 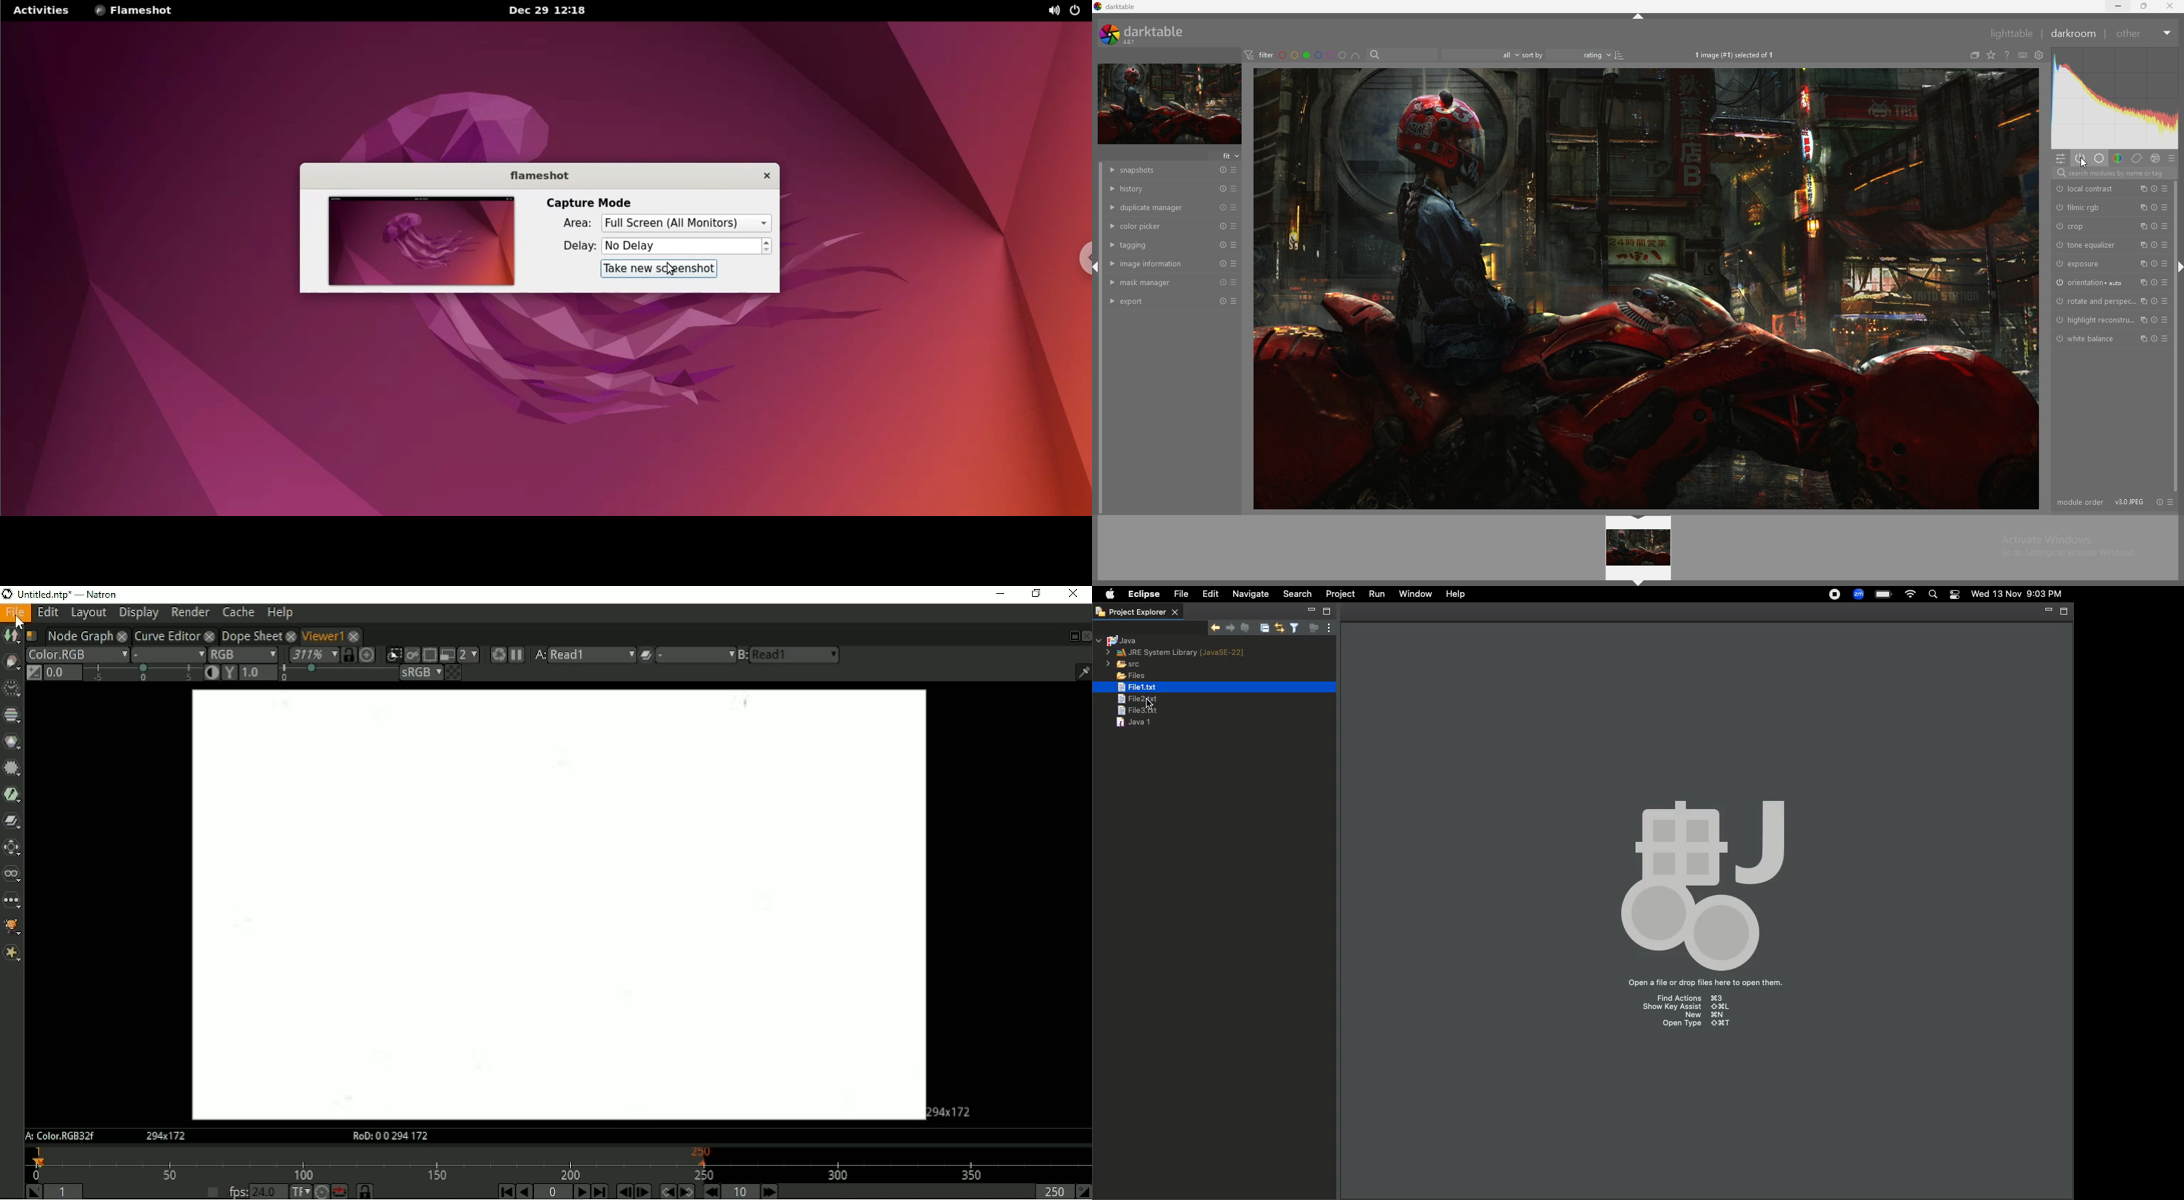 I want to click on reset, so click(x=1223, y=264).